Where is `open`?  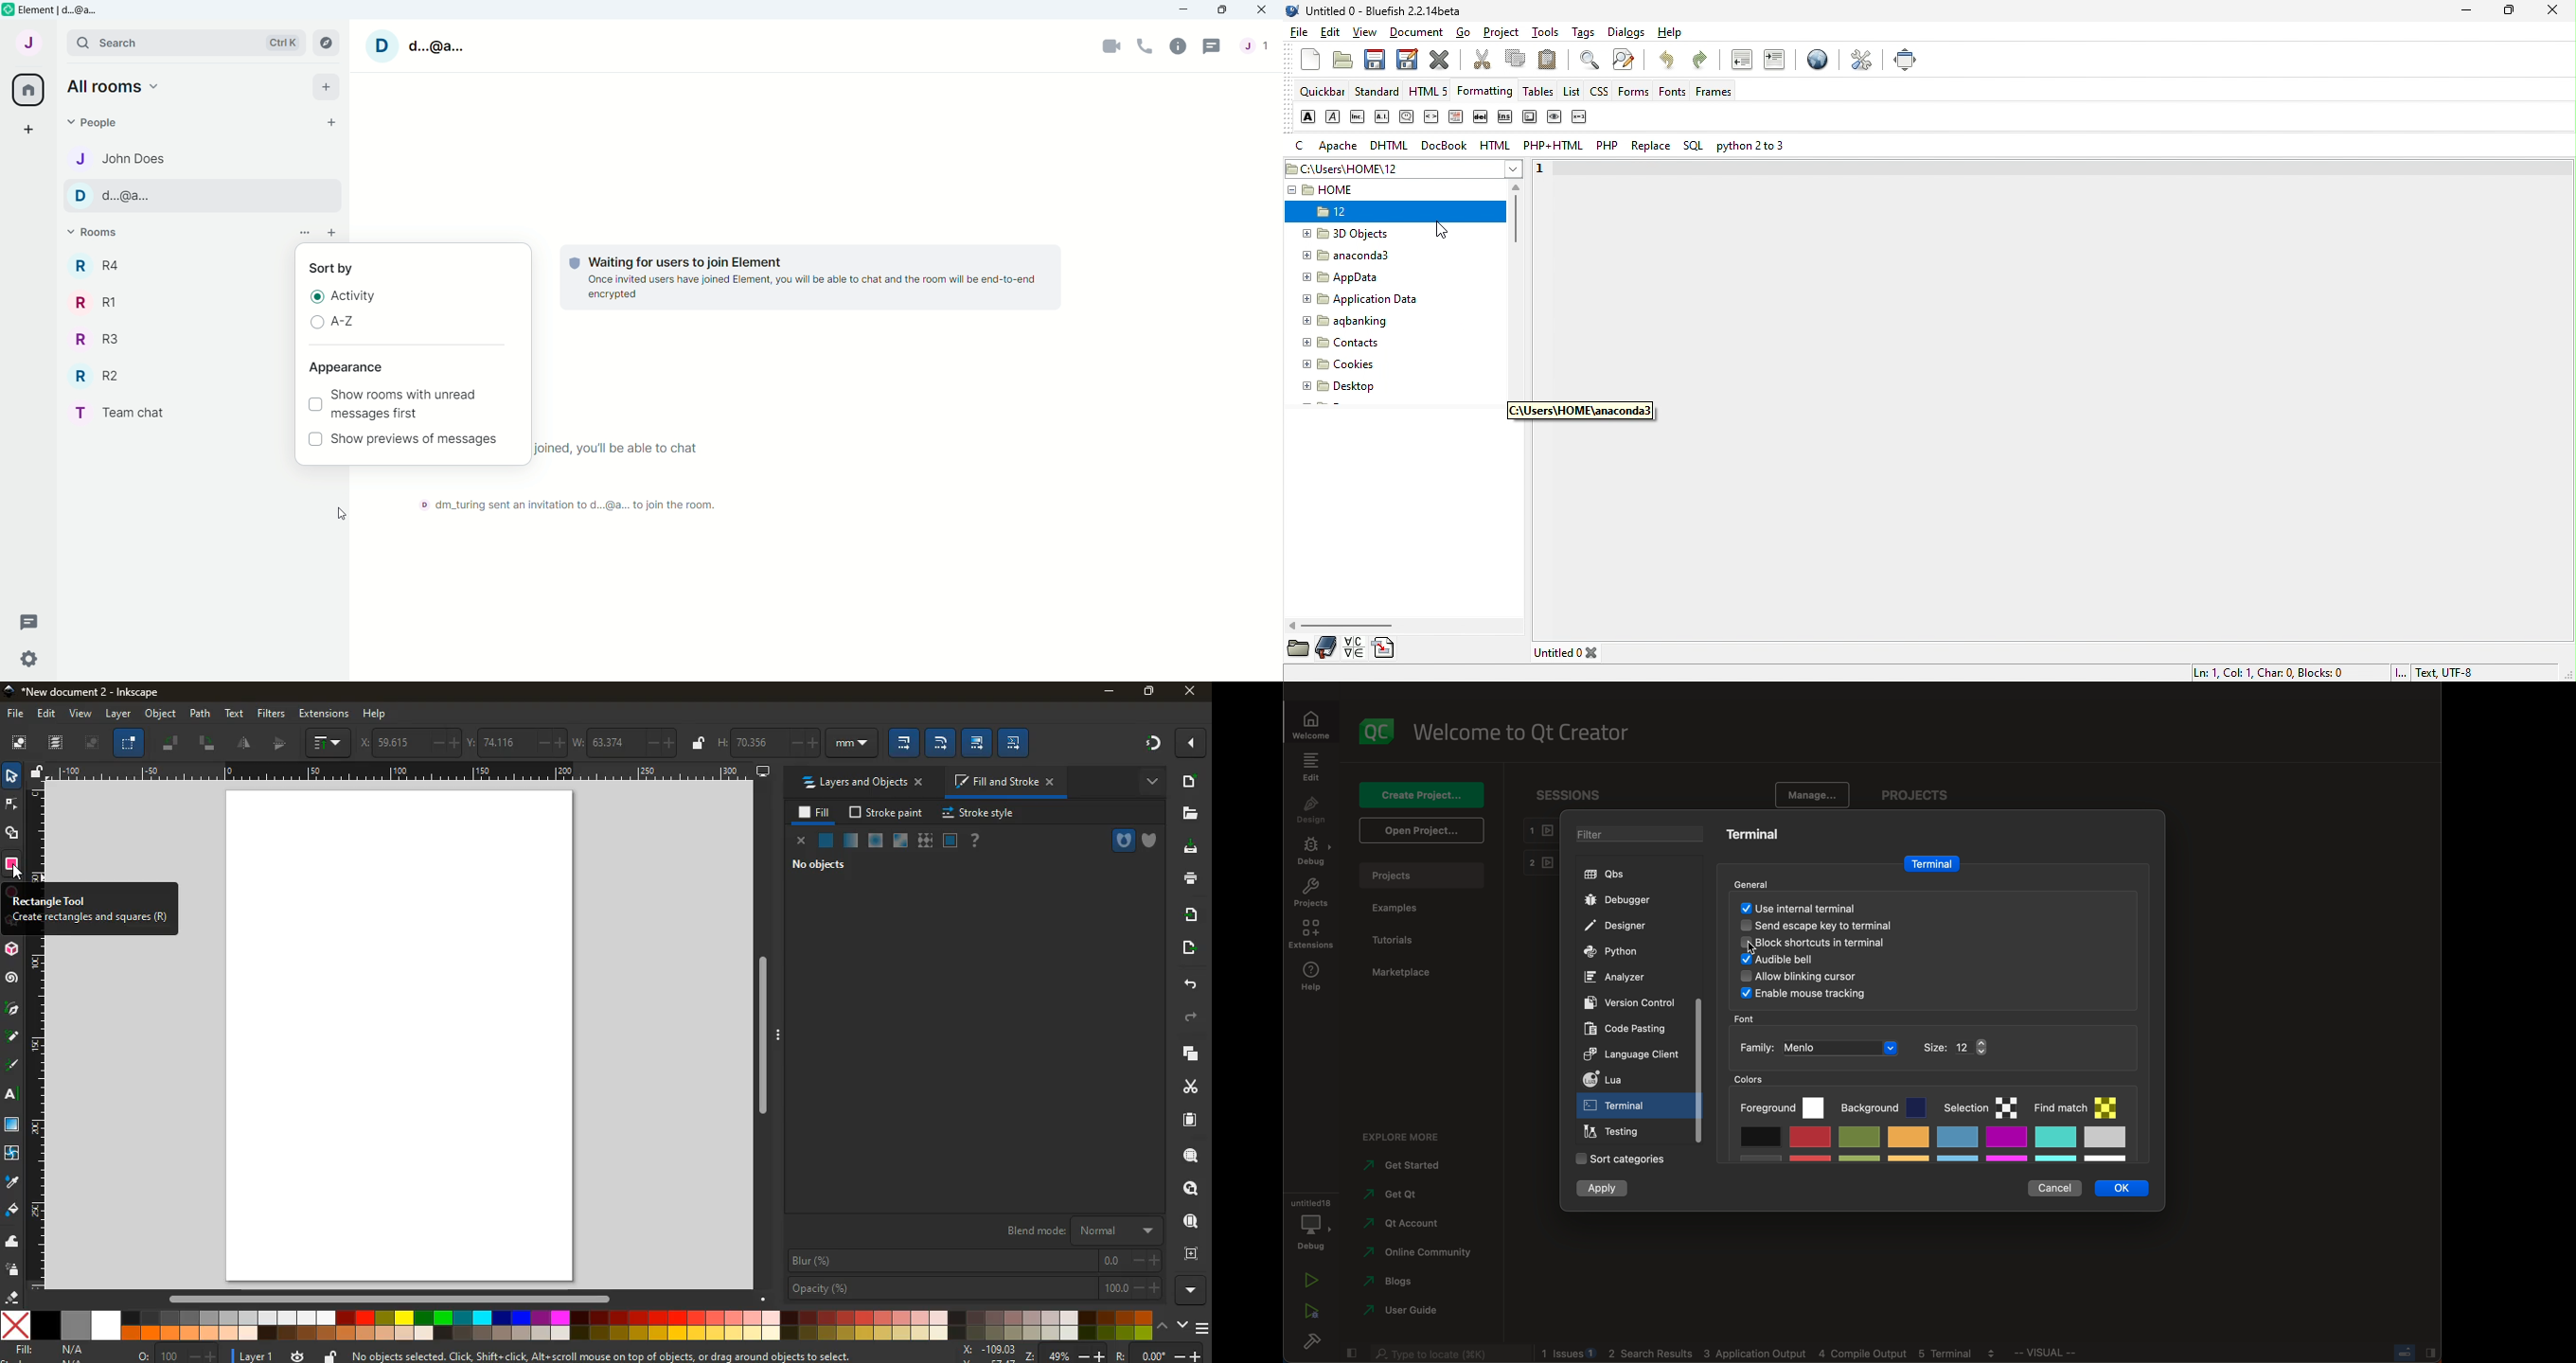
open is located at coordinates (1341, 61).